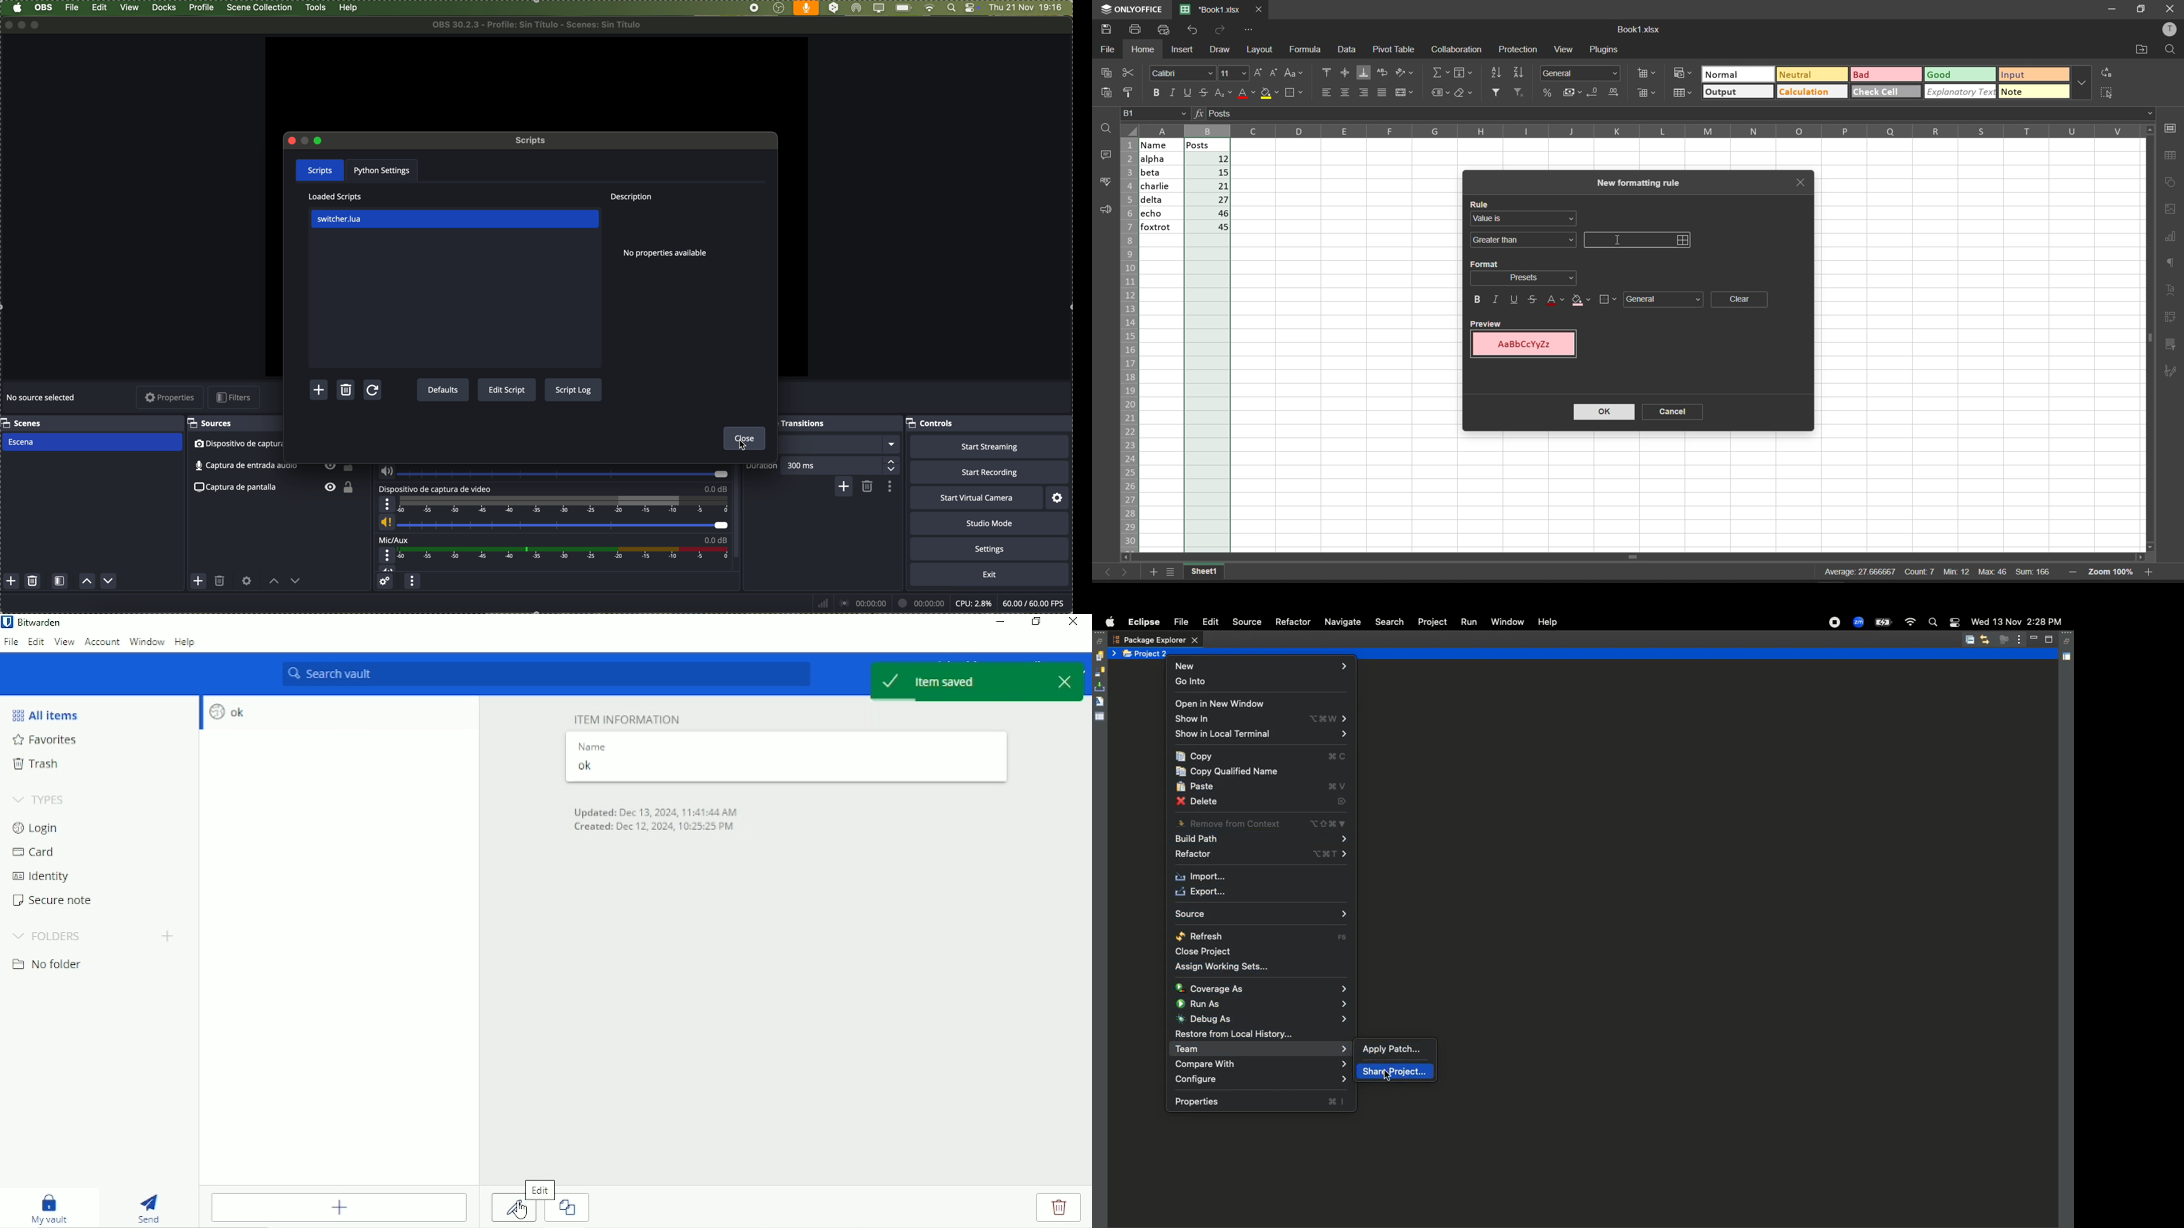 The image size is (2184, 1232). Describe the element at coordinates (1582, 300) in the screenshot. I see `fill color` at that location.